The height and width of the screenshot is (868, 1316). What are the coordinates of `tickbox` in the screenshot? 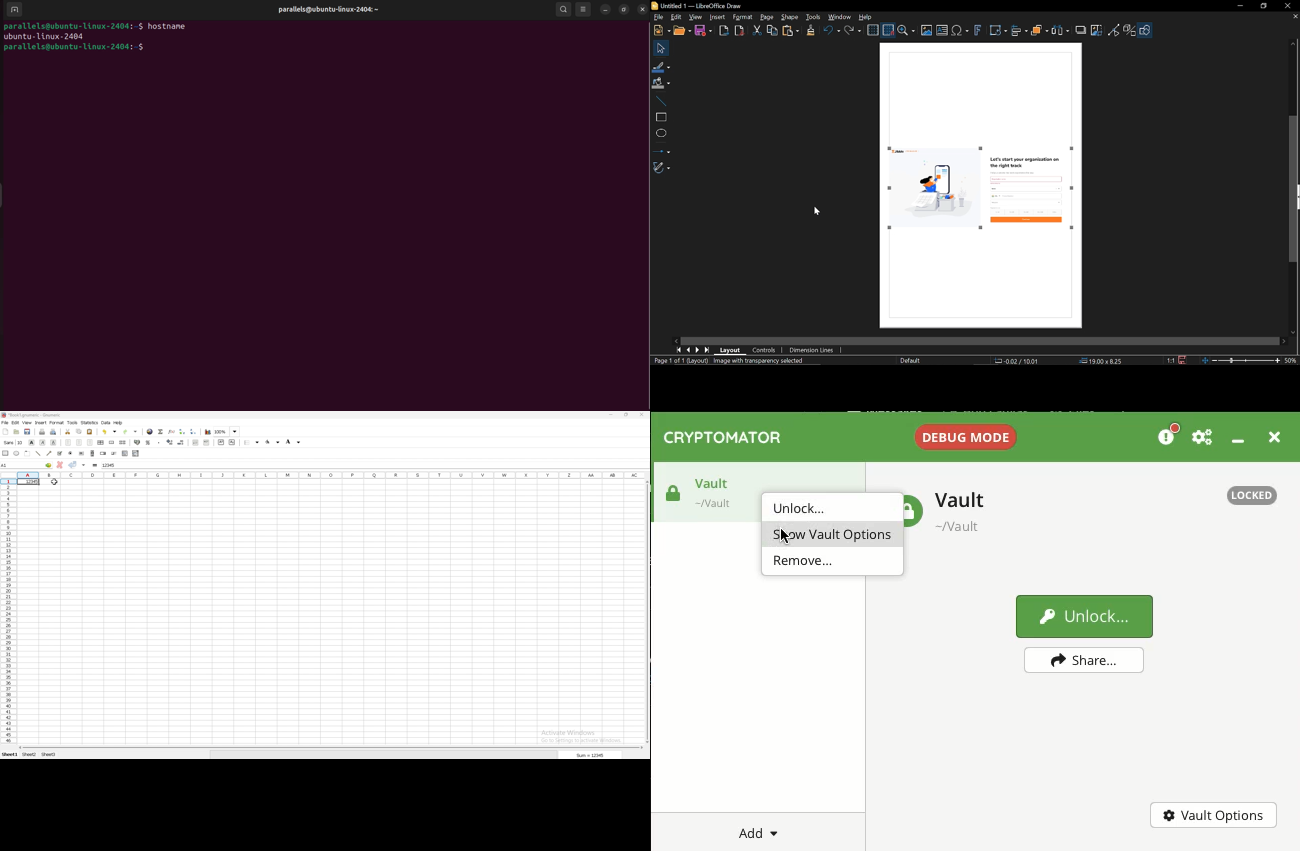 It's located at (60, 454).